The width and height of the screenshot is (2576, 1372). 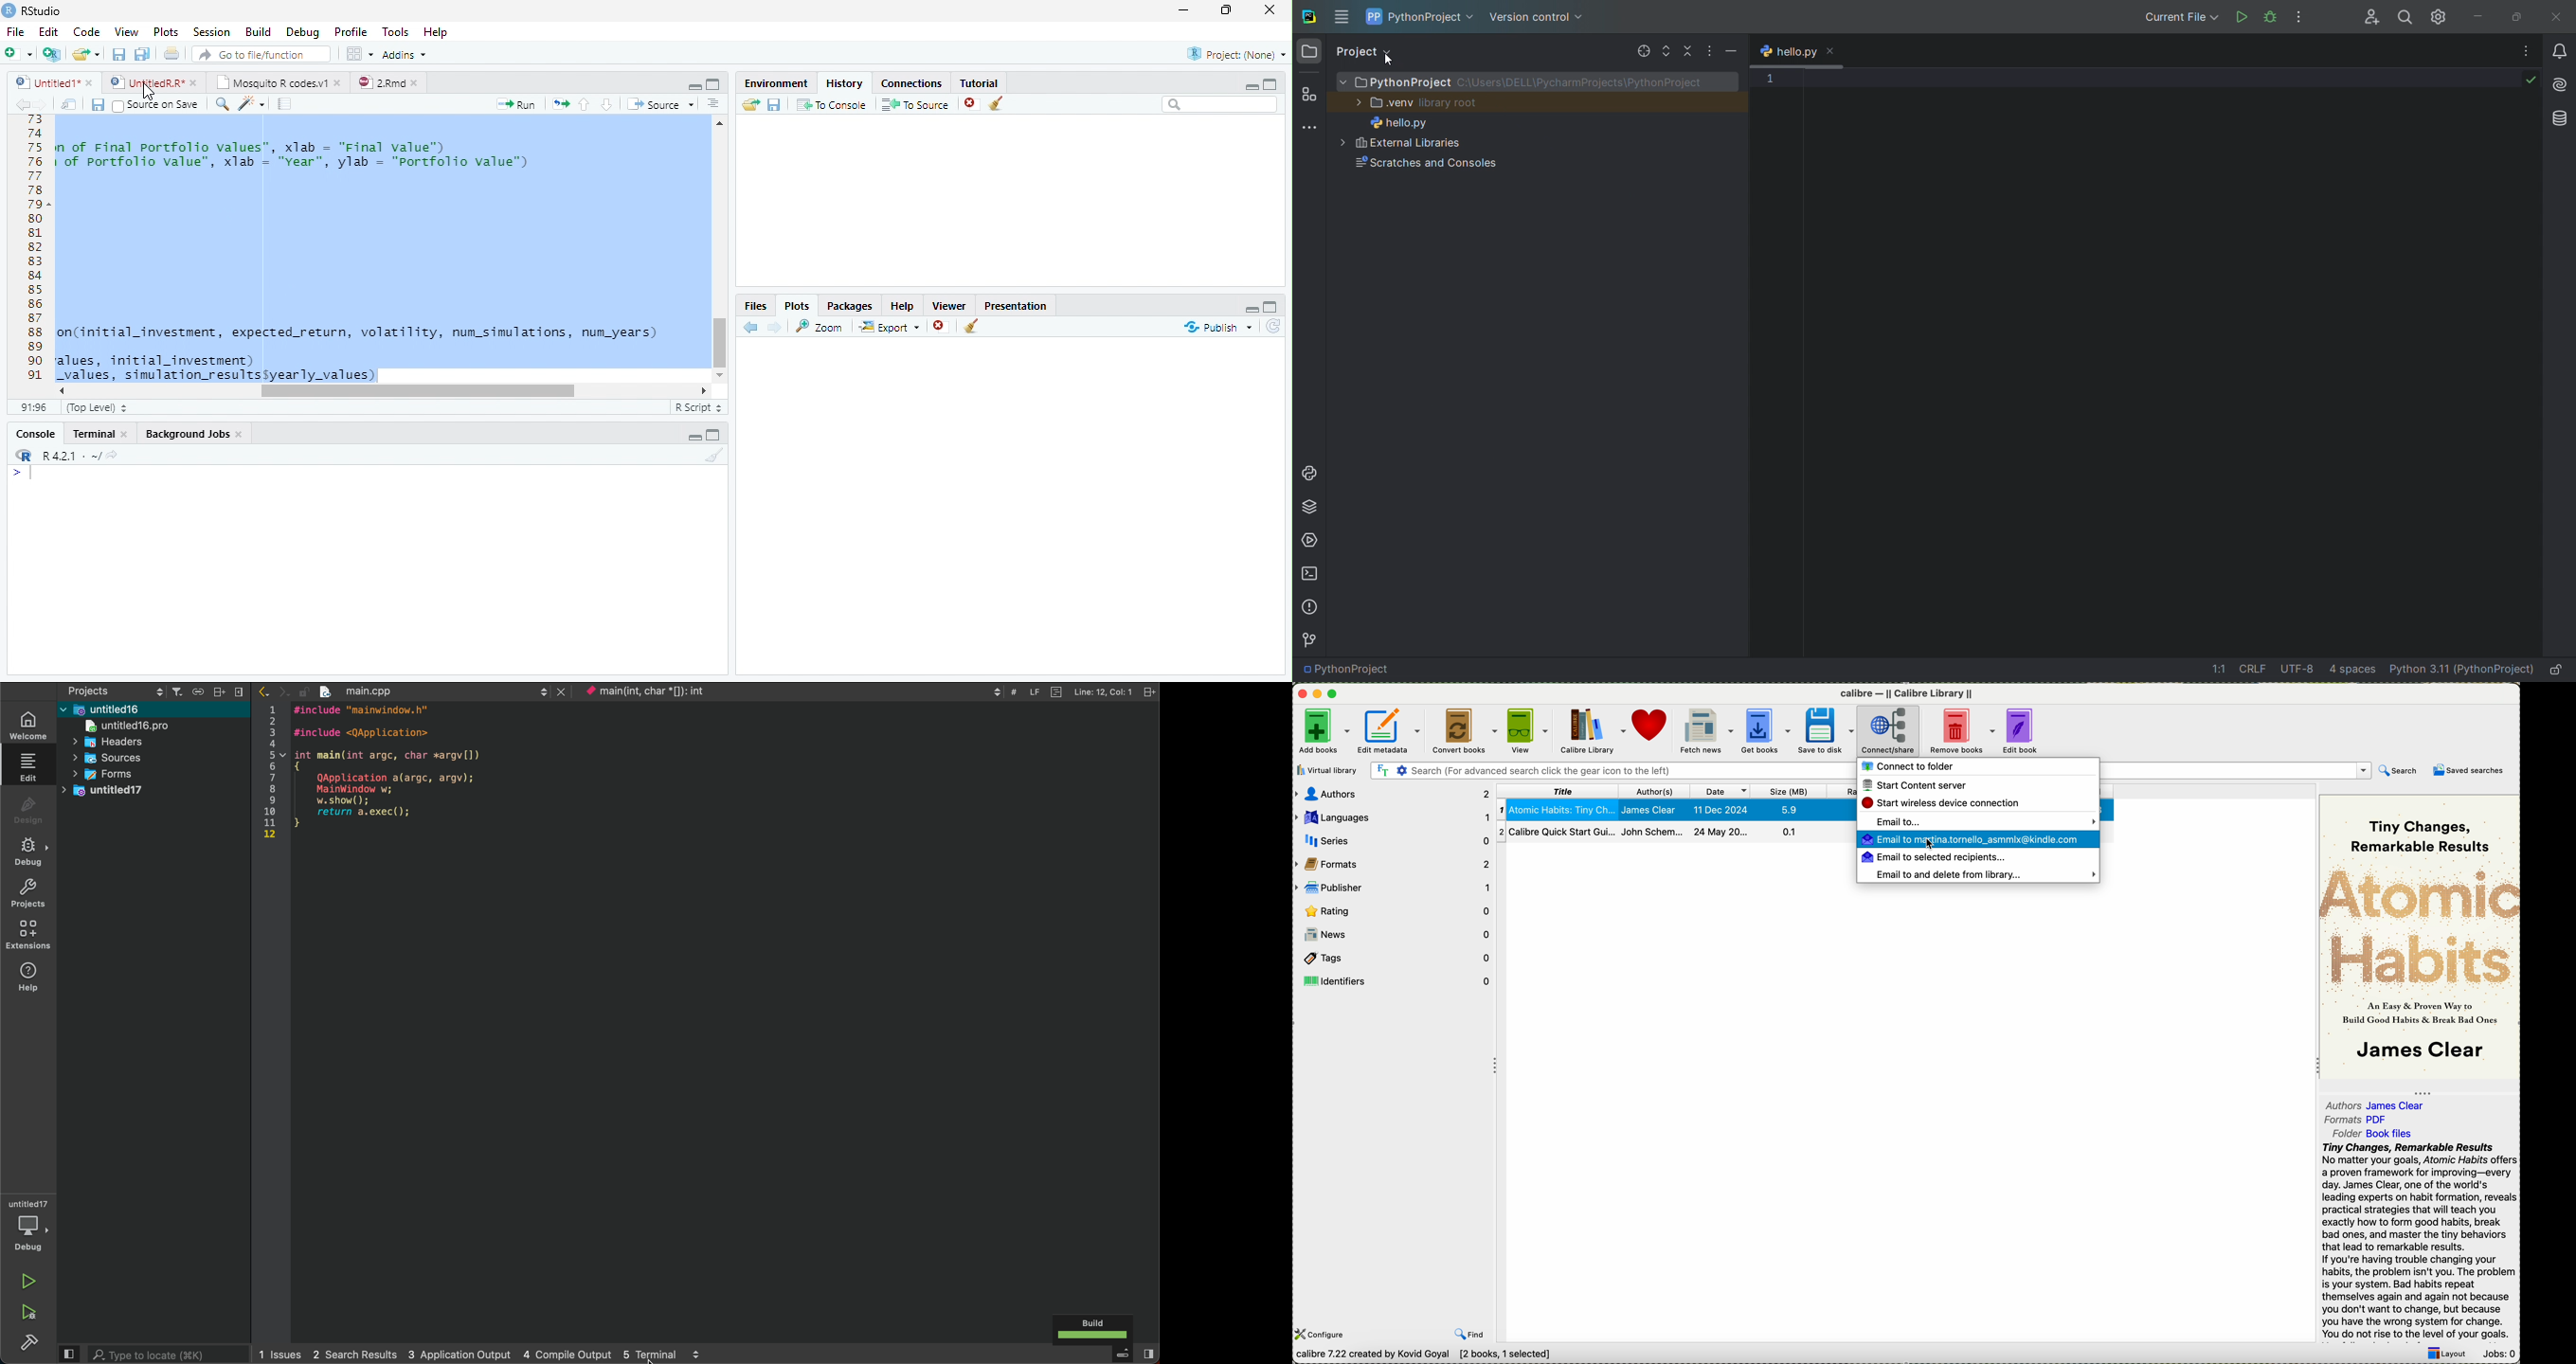 What do you see at coordinates (1394, 887) in the screenshot?
I see `publisher` at bounding box center [1394, 887].